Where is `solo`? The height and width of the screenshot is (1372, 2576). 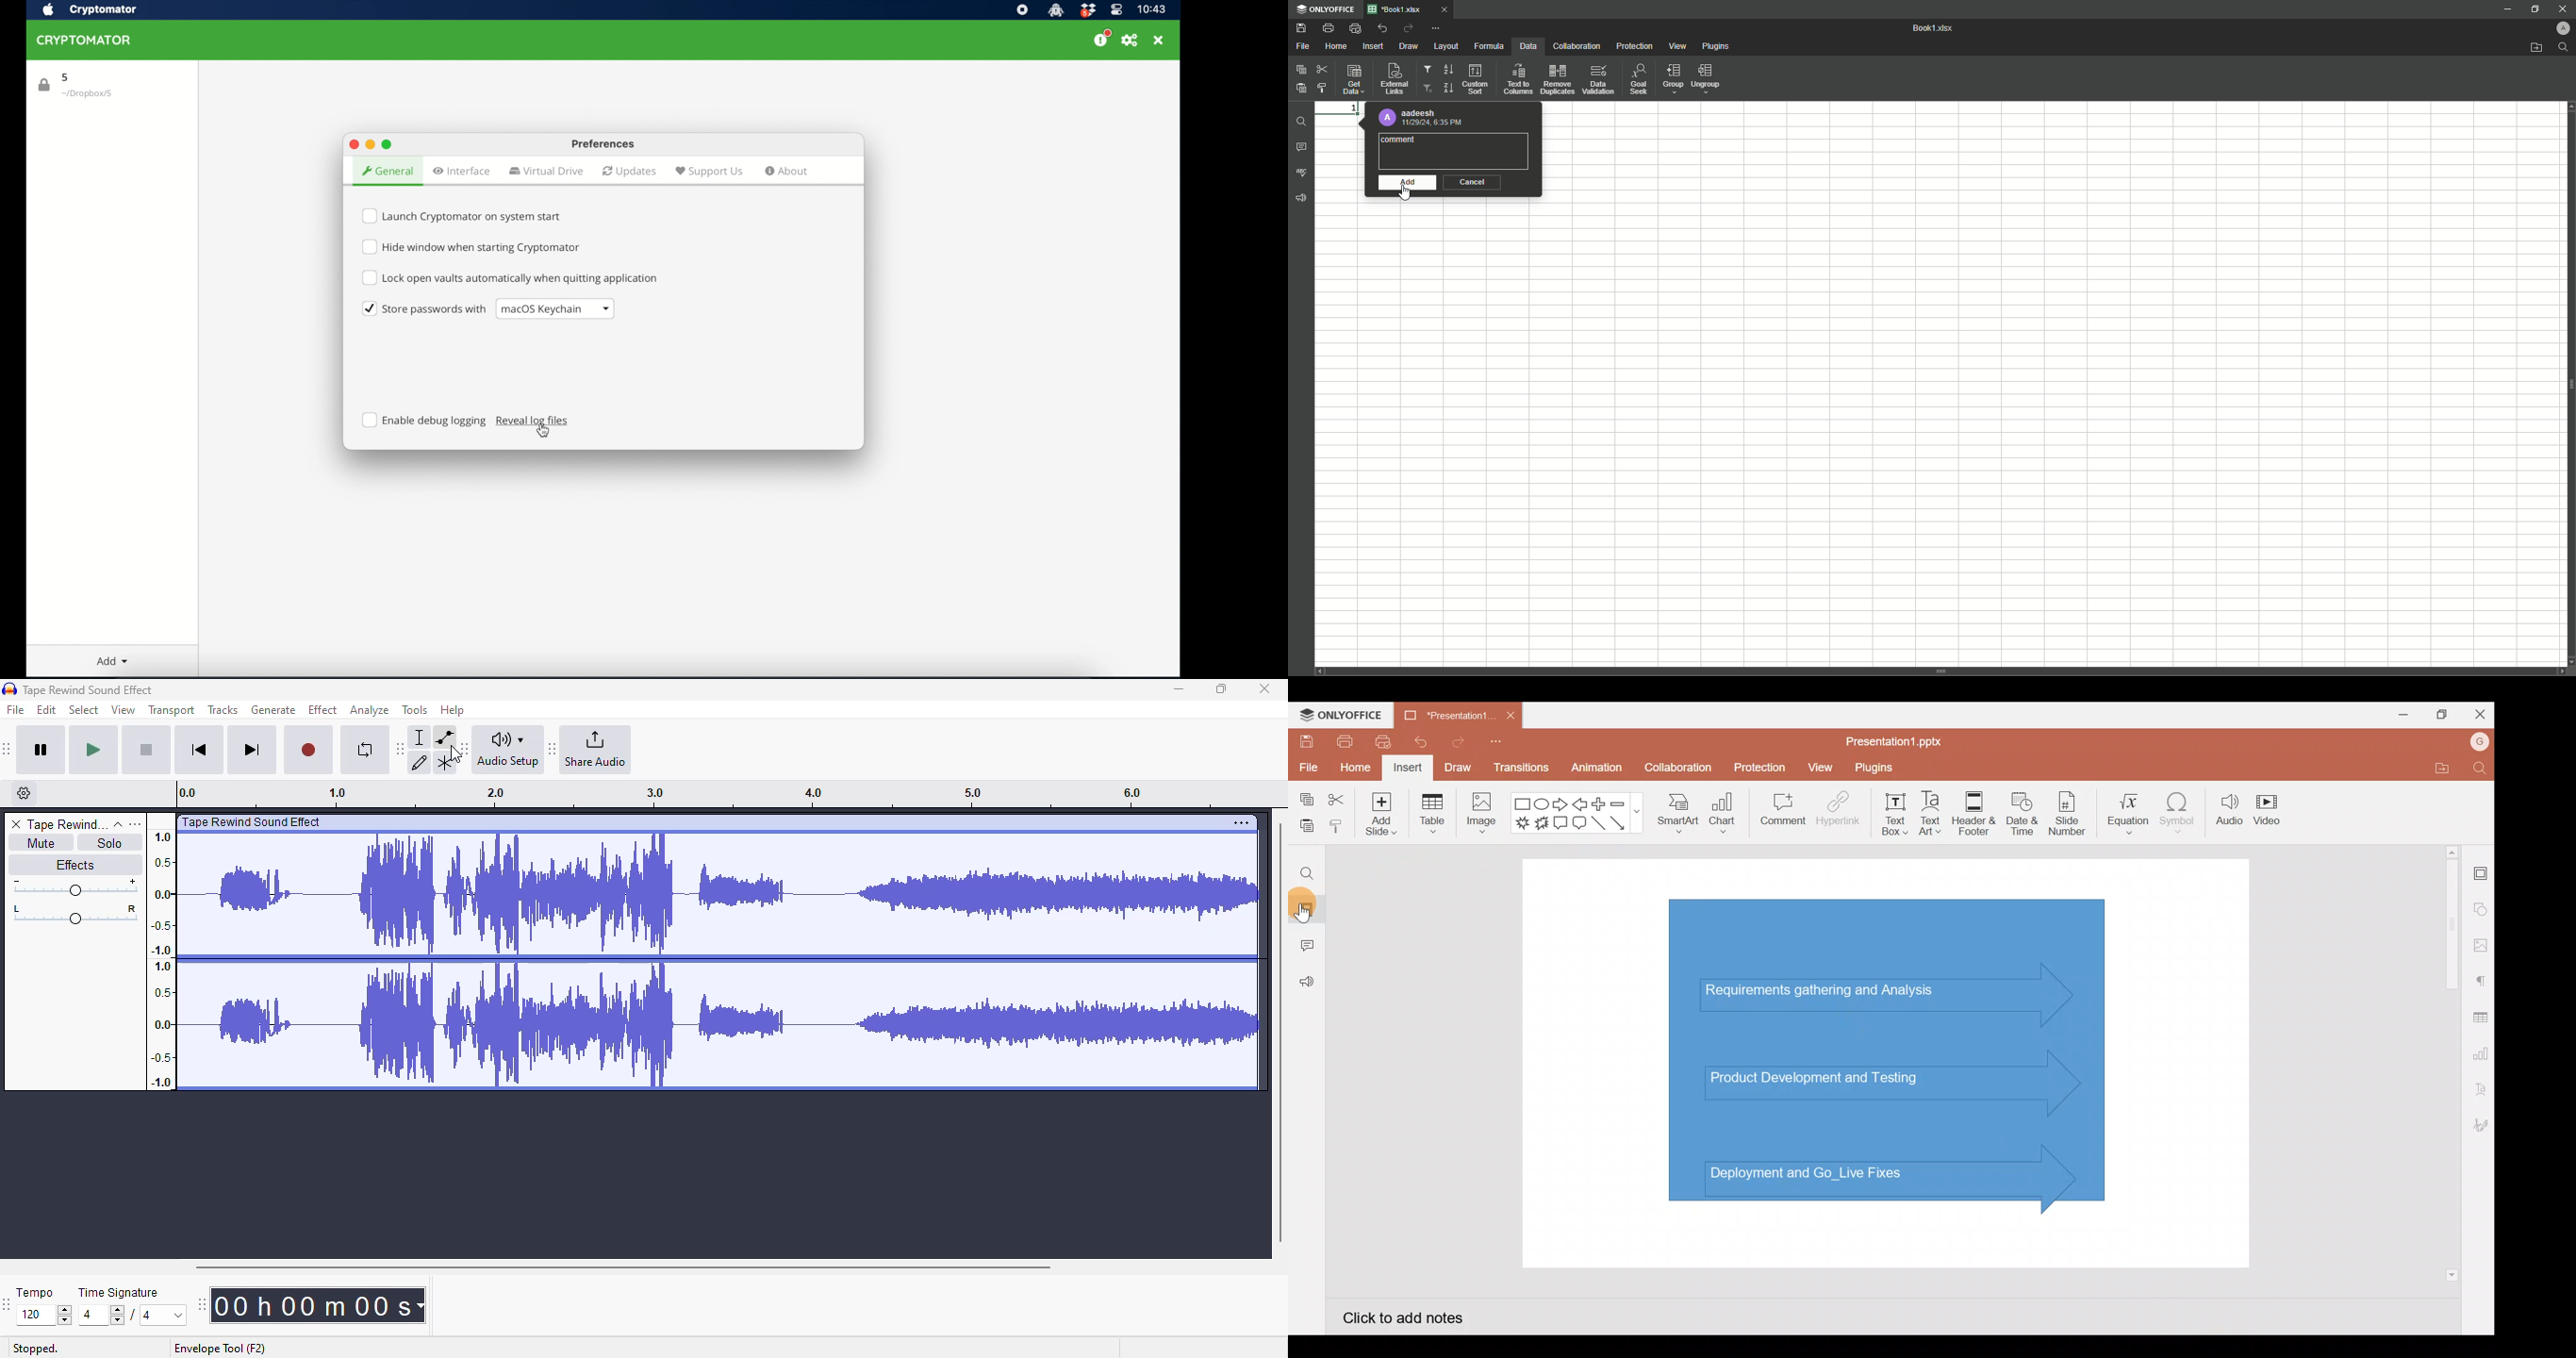 solo is located at coordinates (110, 842).